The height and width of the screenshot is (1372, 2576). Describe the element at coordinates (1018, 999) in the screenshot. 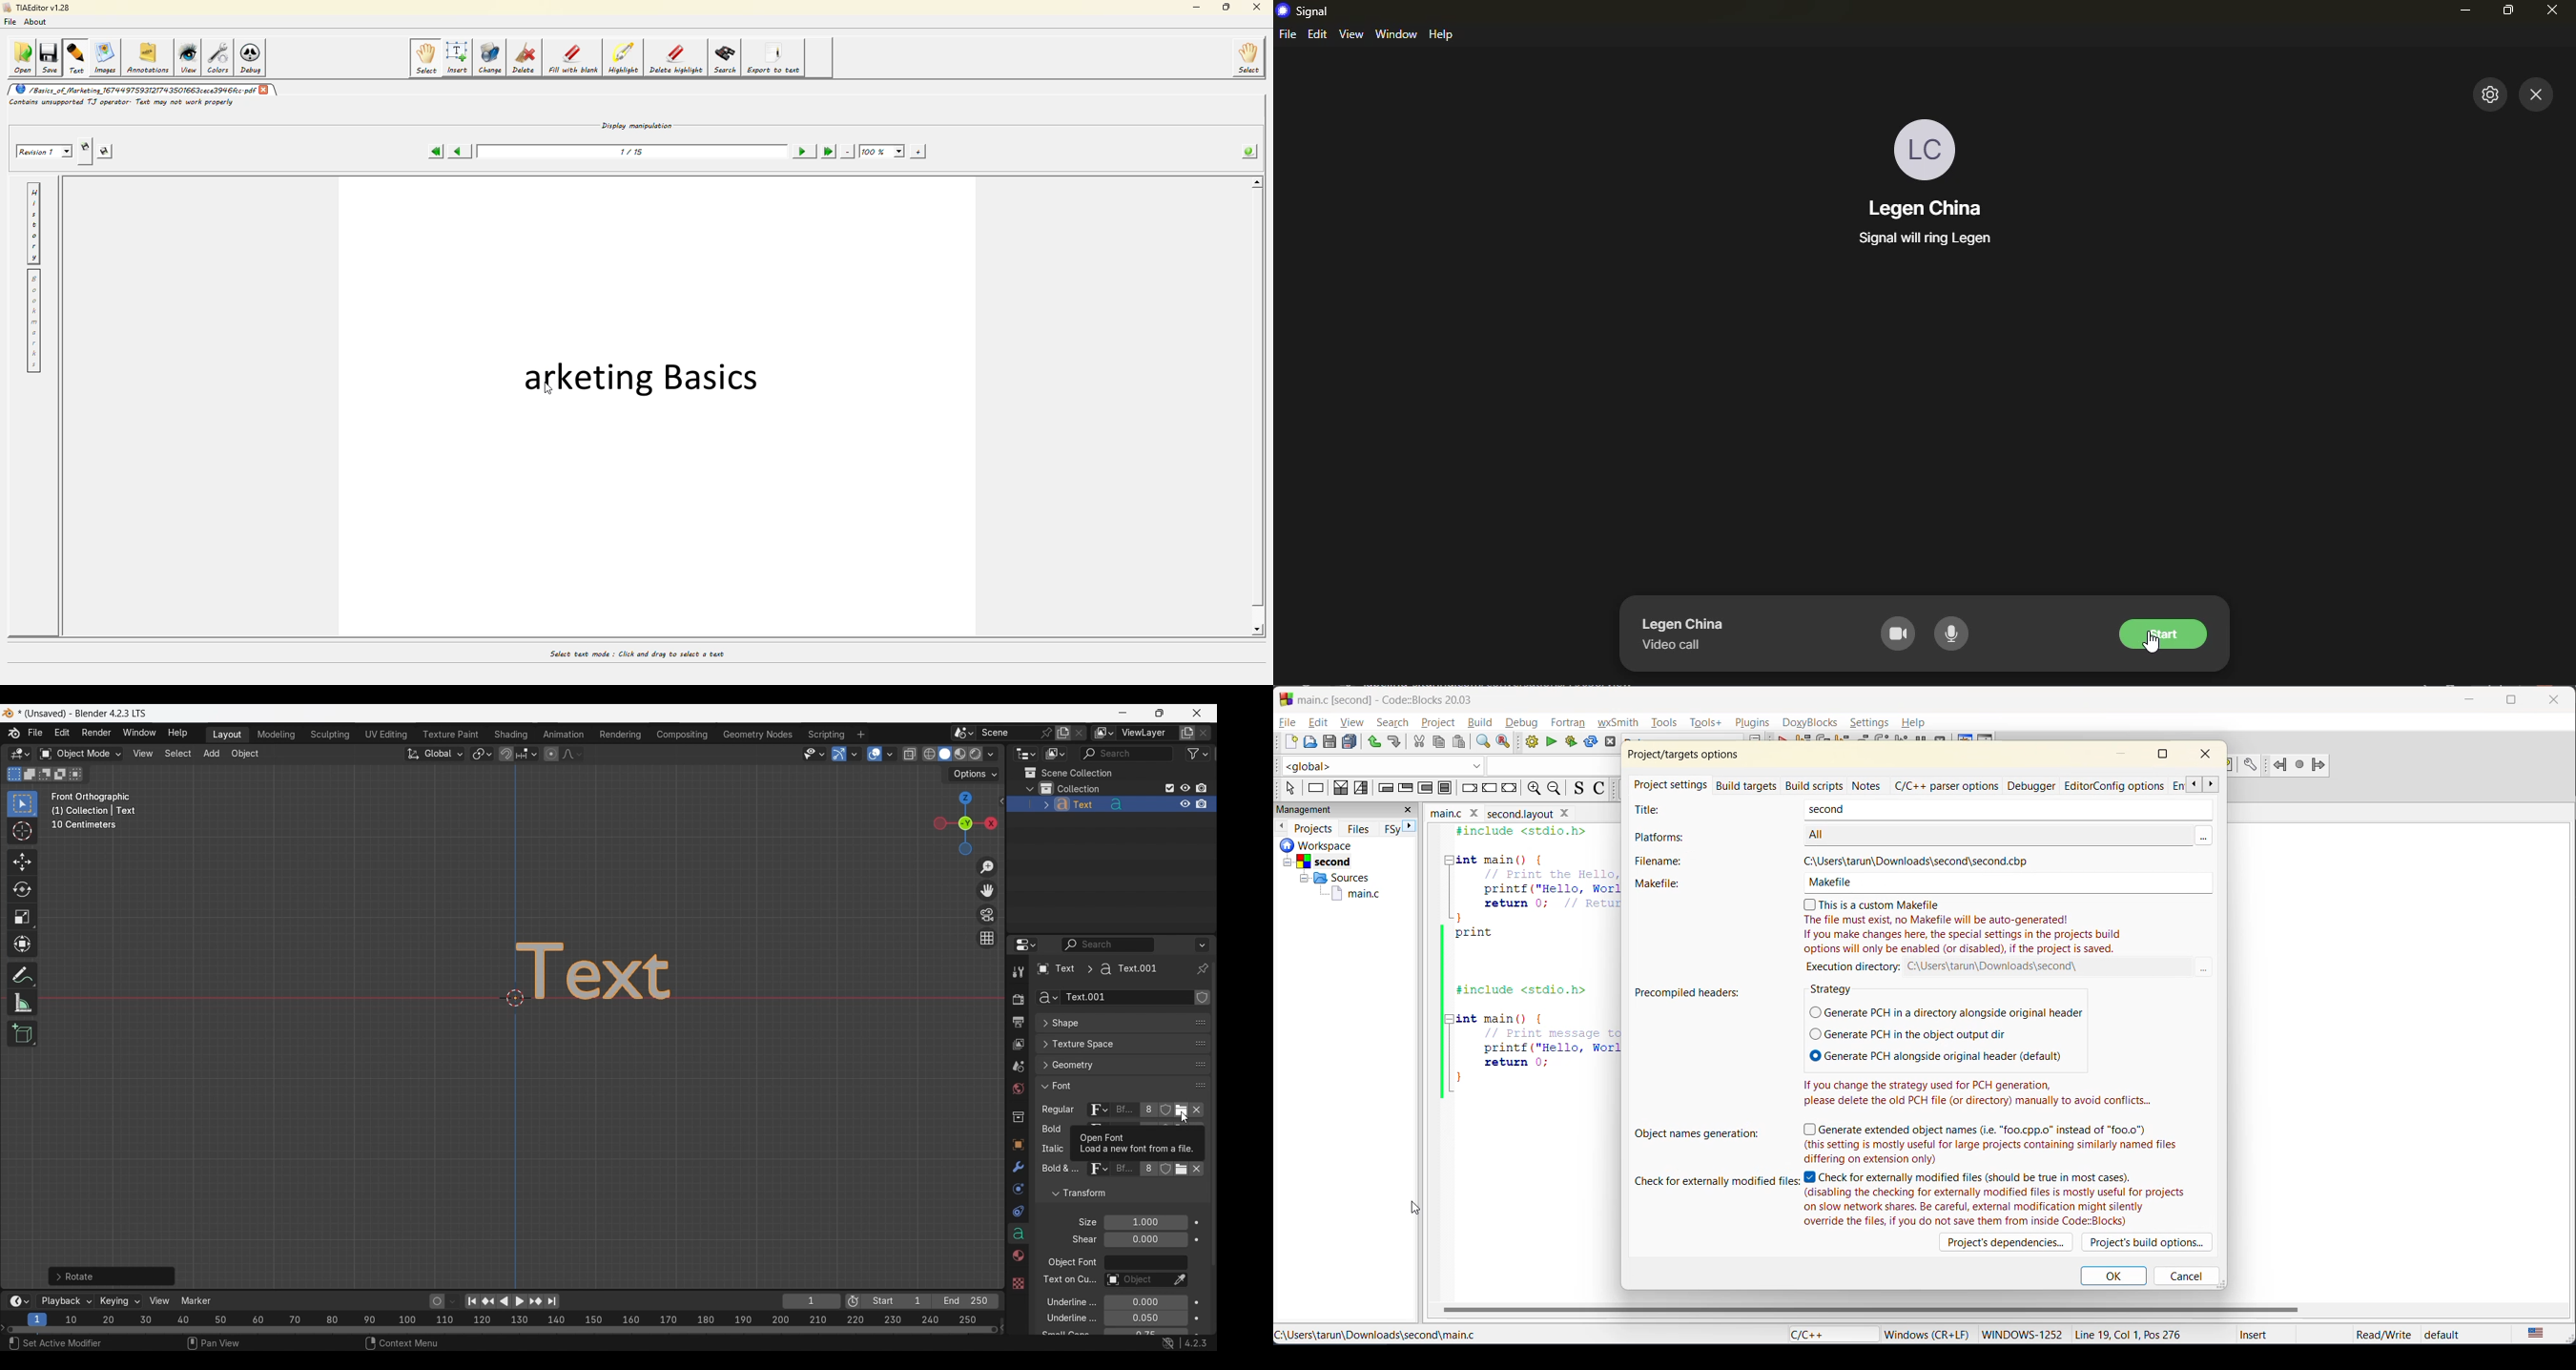

I see `Render` at that location.